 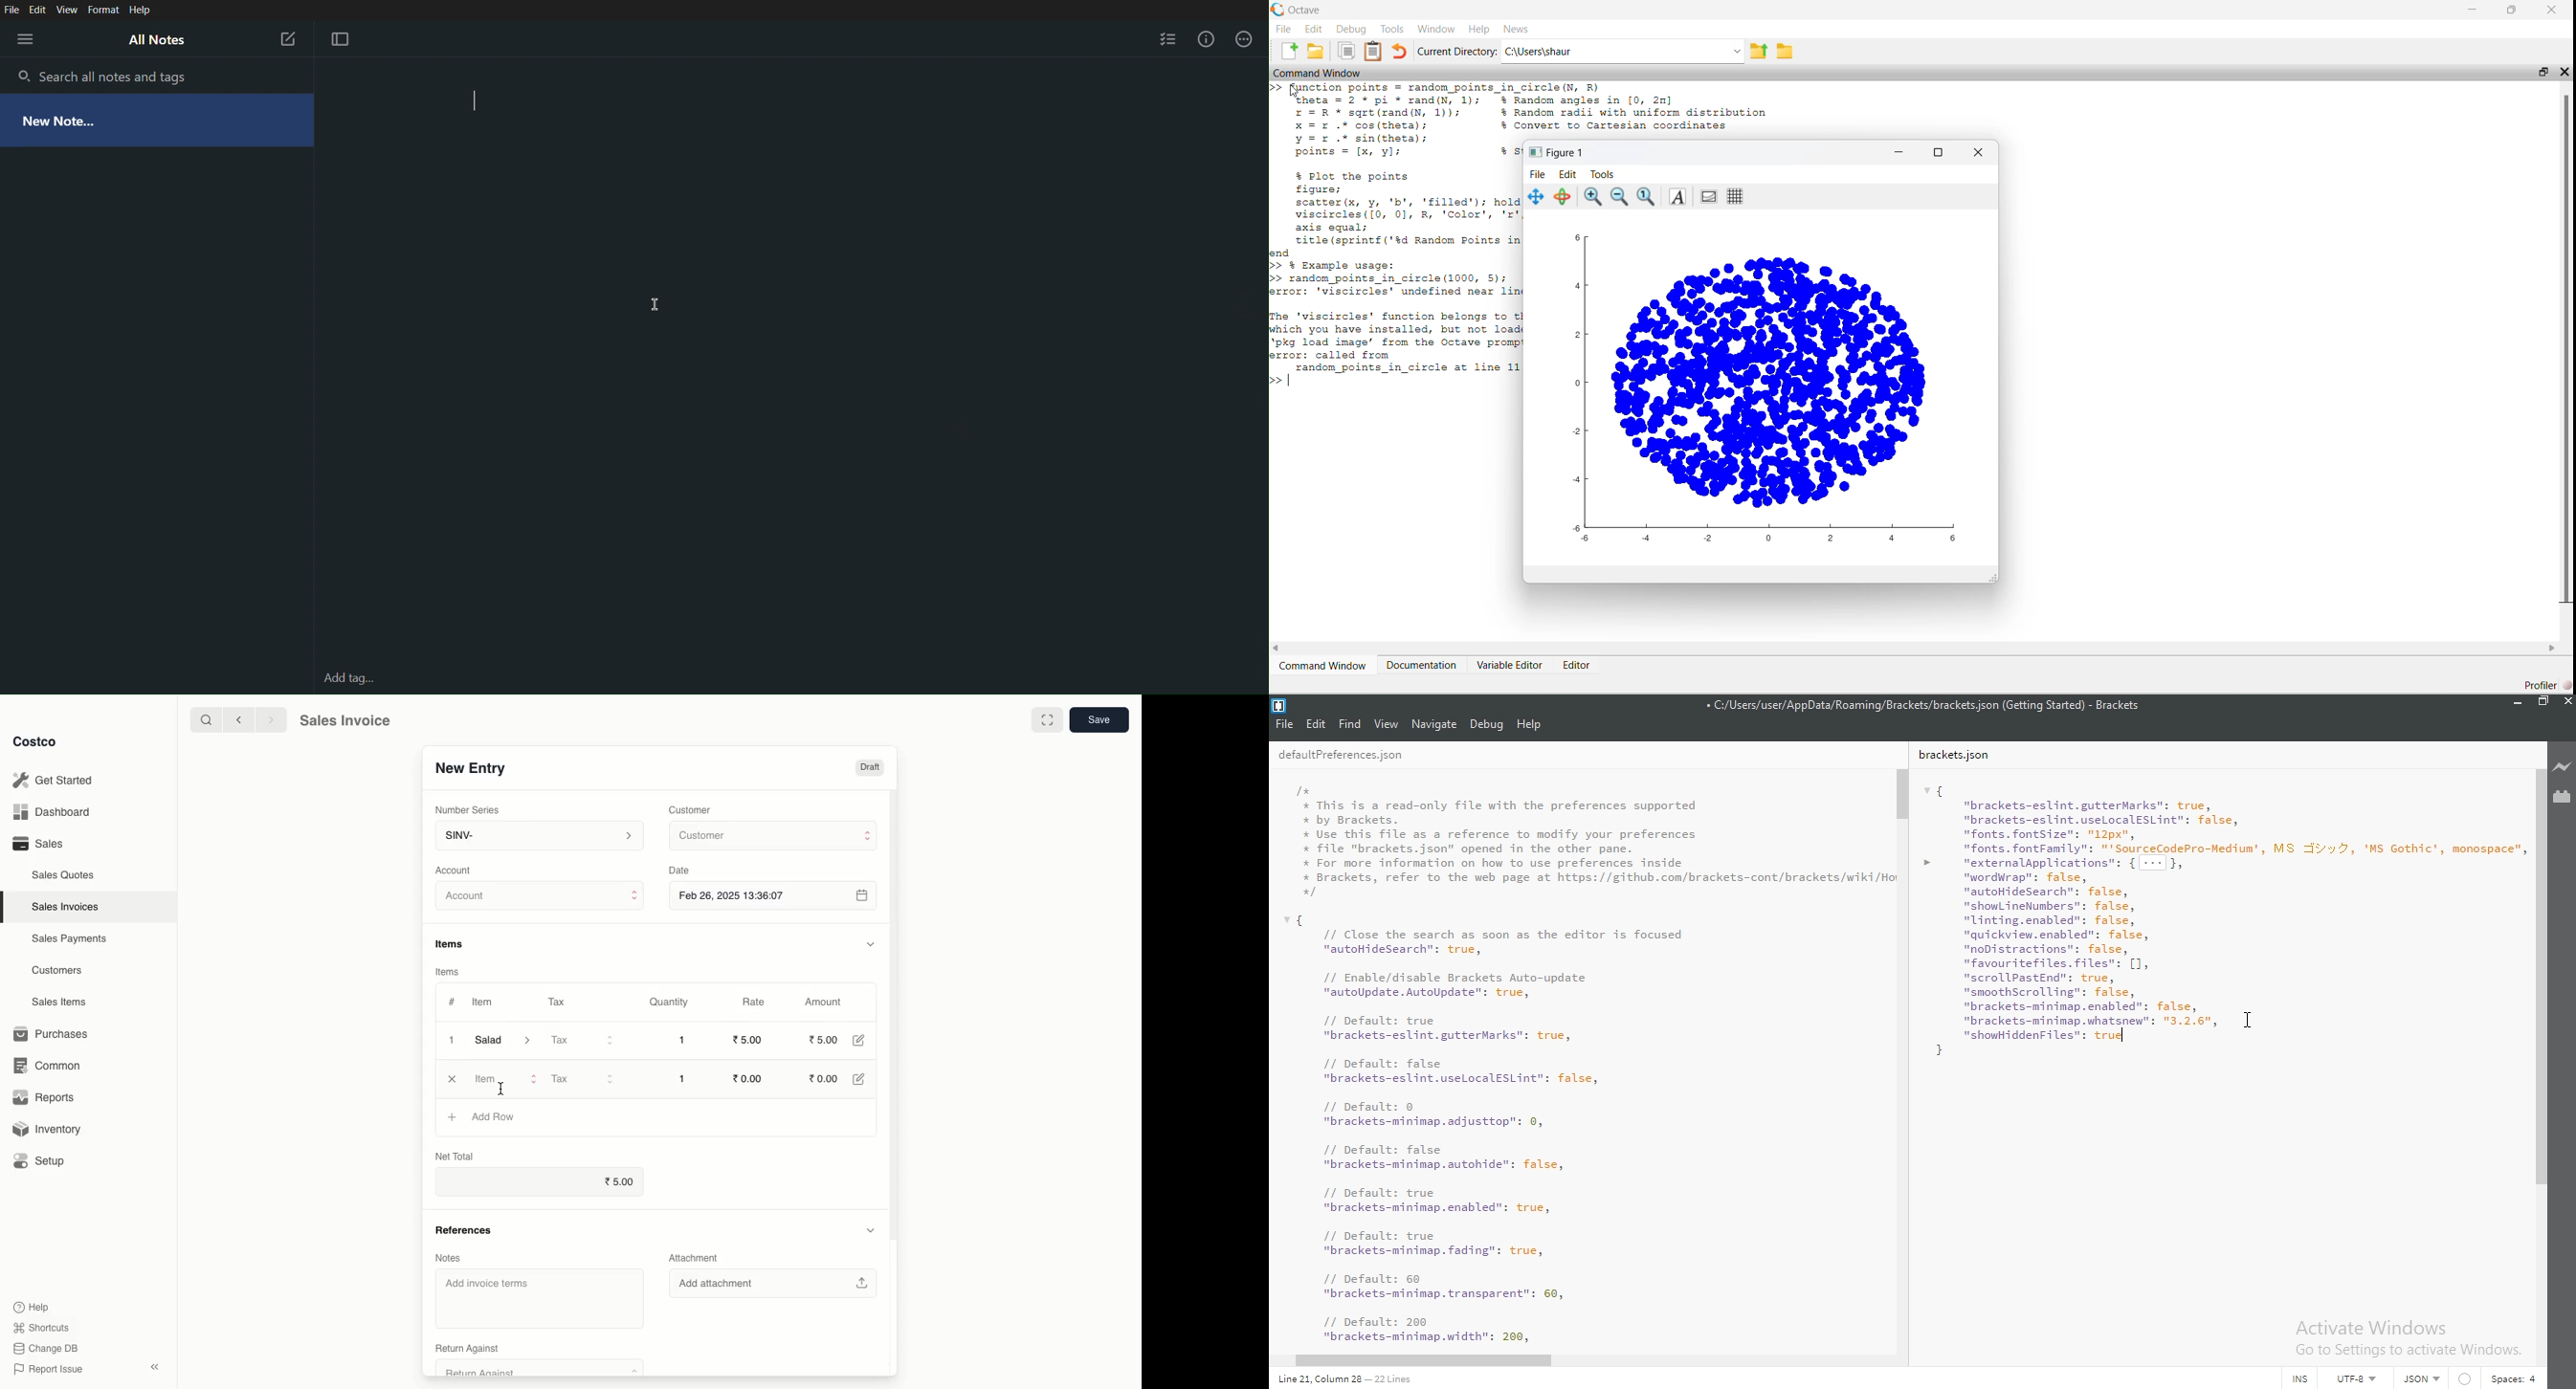 What do you see at coordinates (870, 943) in the screenshot?
I see `Hide` at bounding box center [870, 943].